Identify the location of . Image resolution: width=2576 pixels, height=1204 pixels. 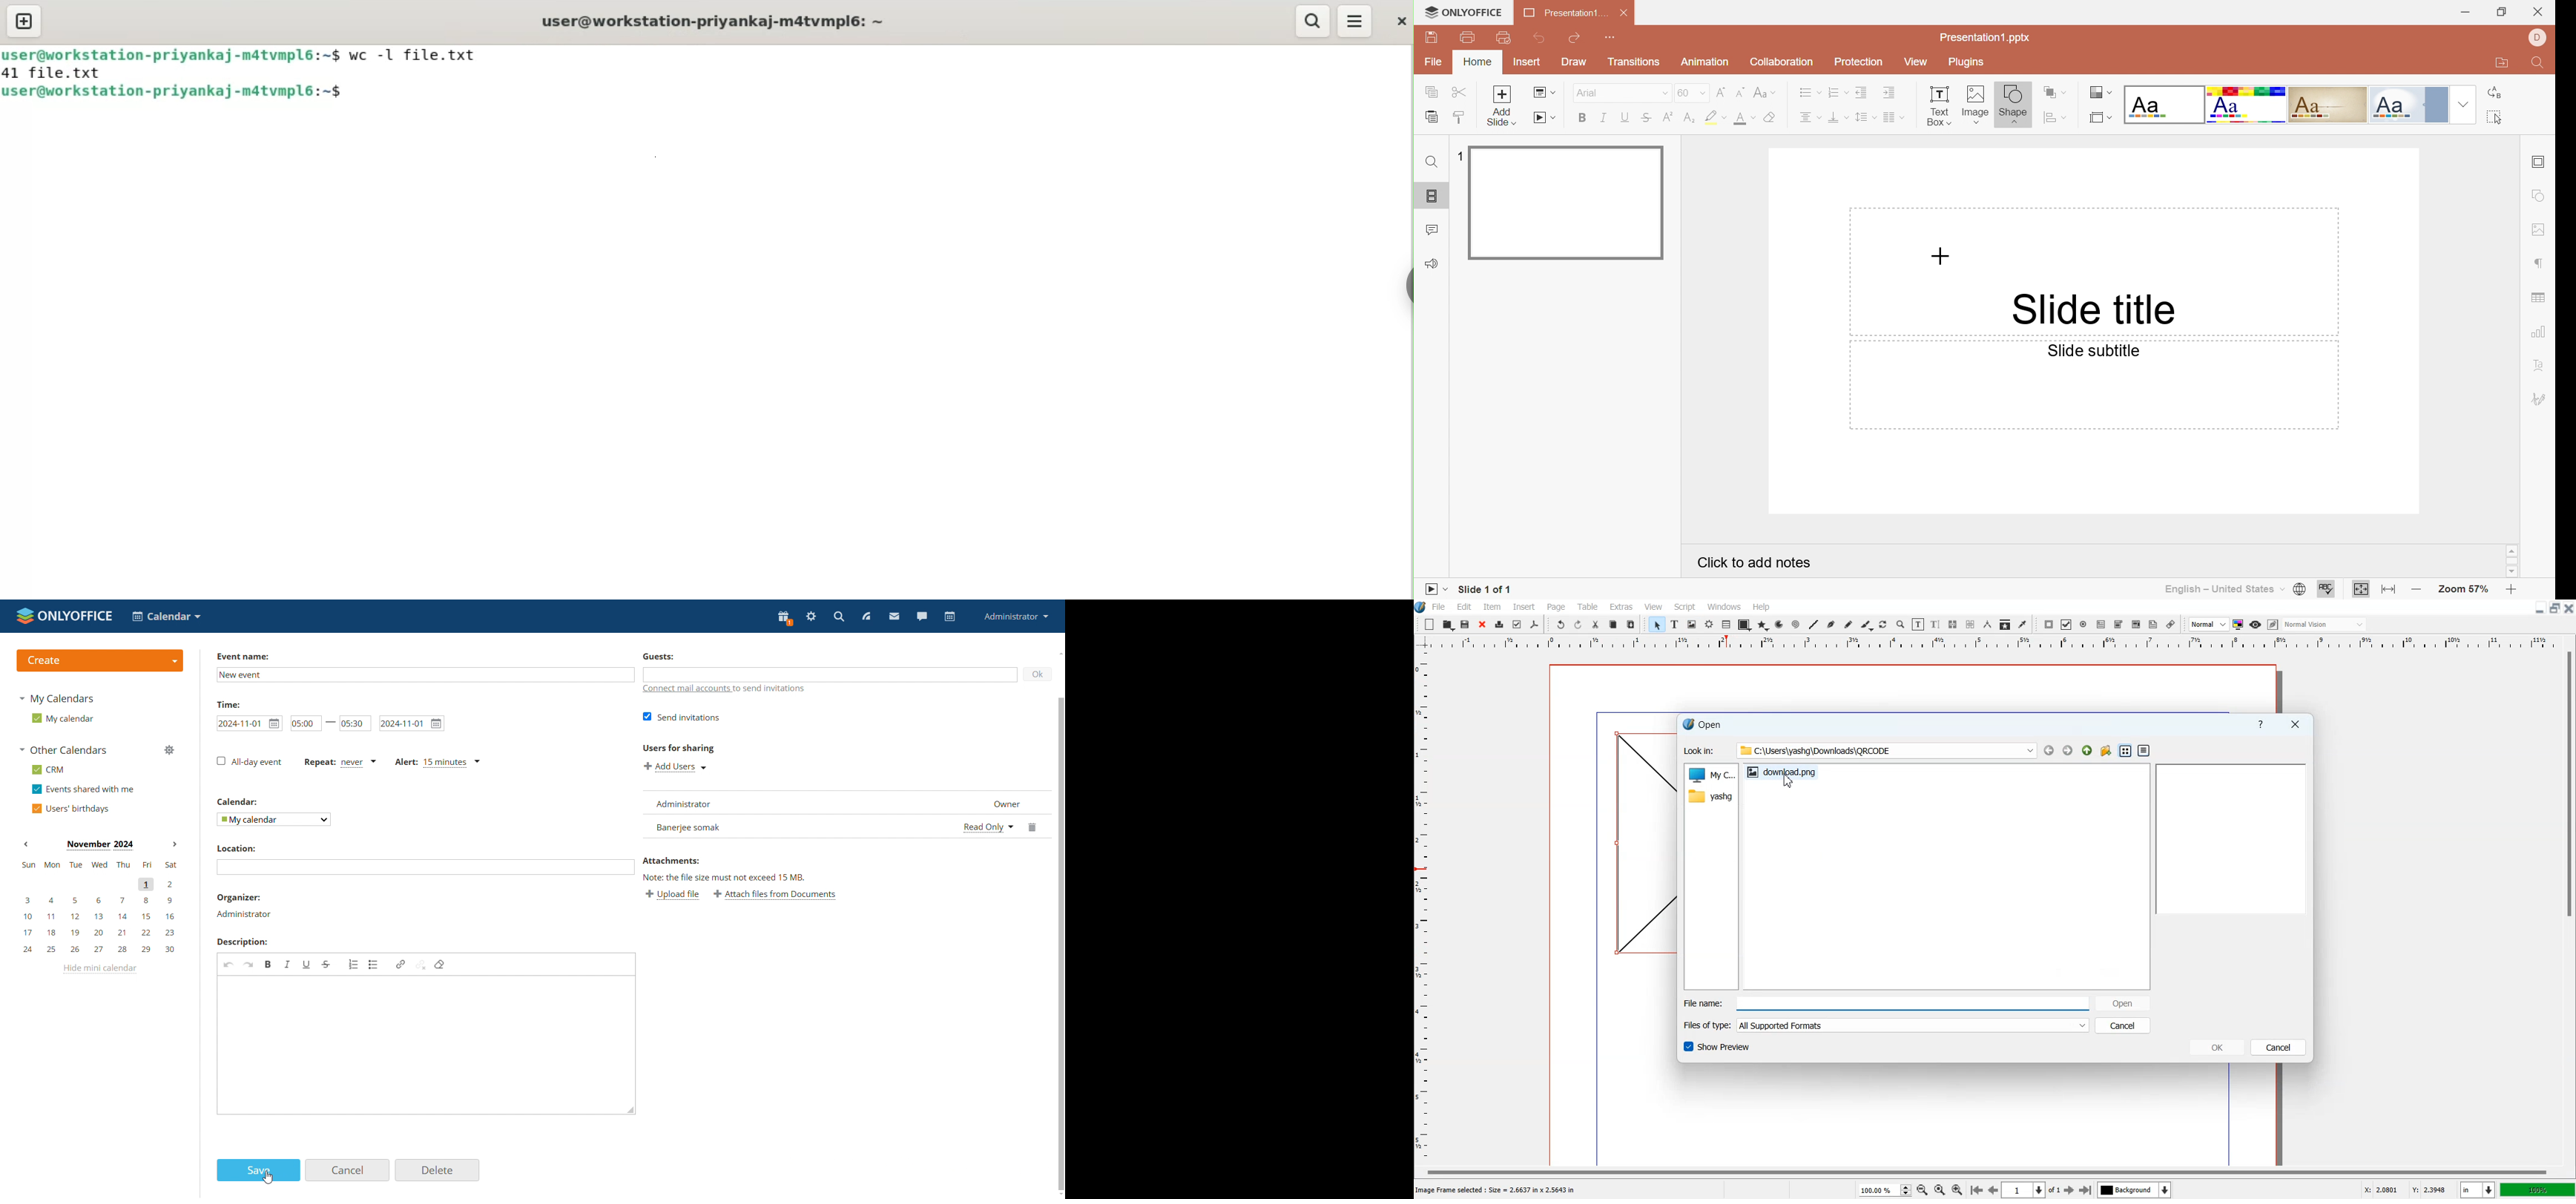
(678, 747).